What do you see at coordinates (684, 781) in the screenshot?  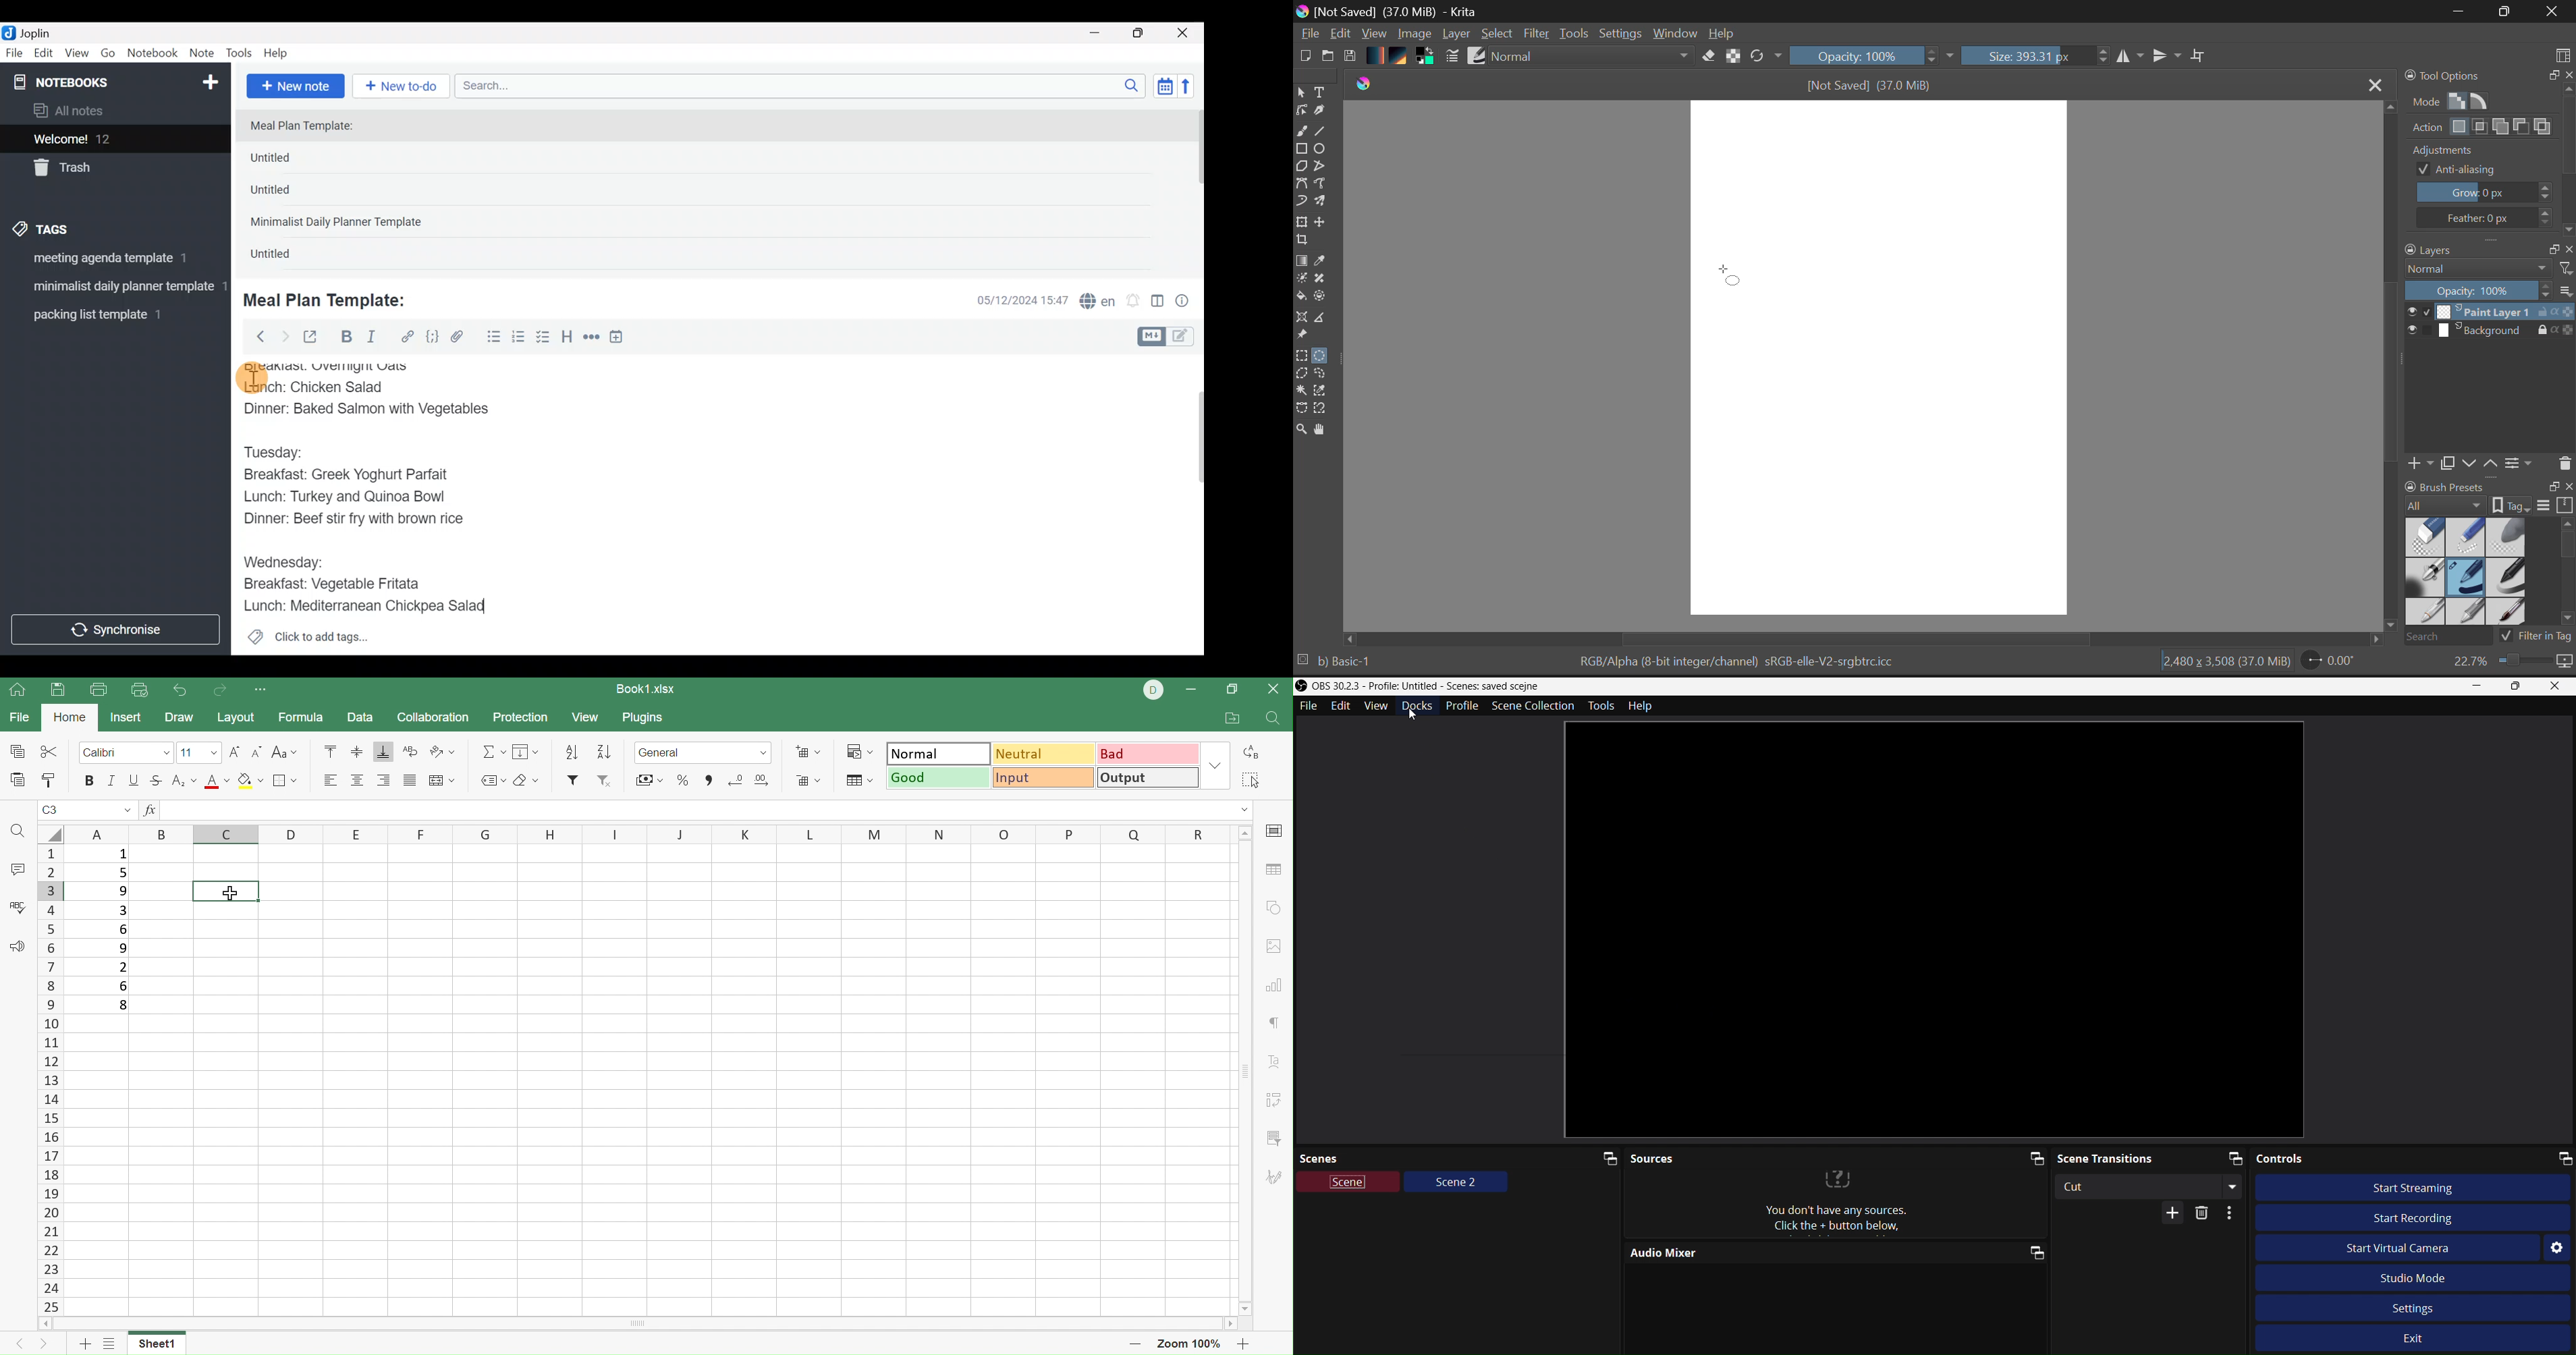 I see `Percent style` at bounding box center [684, 781].